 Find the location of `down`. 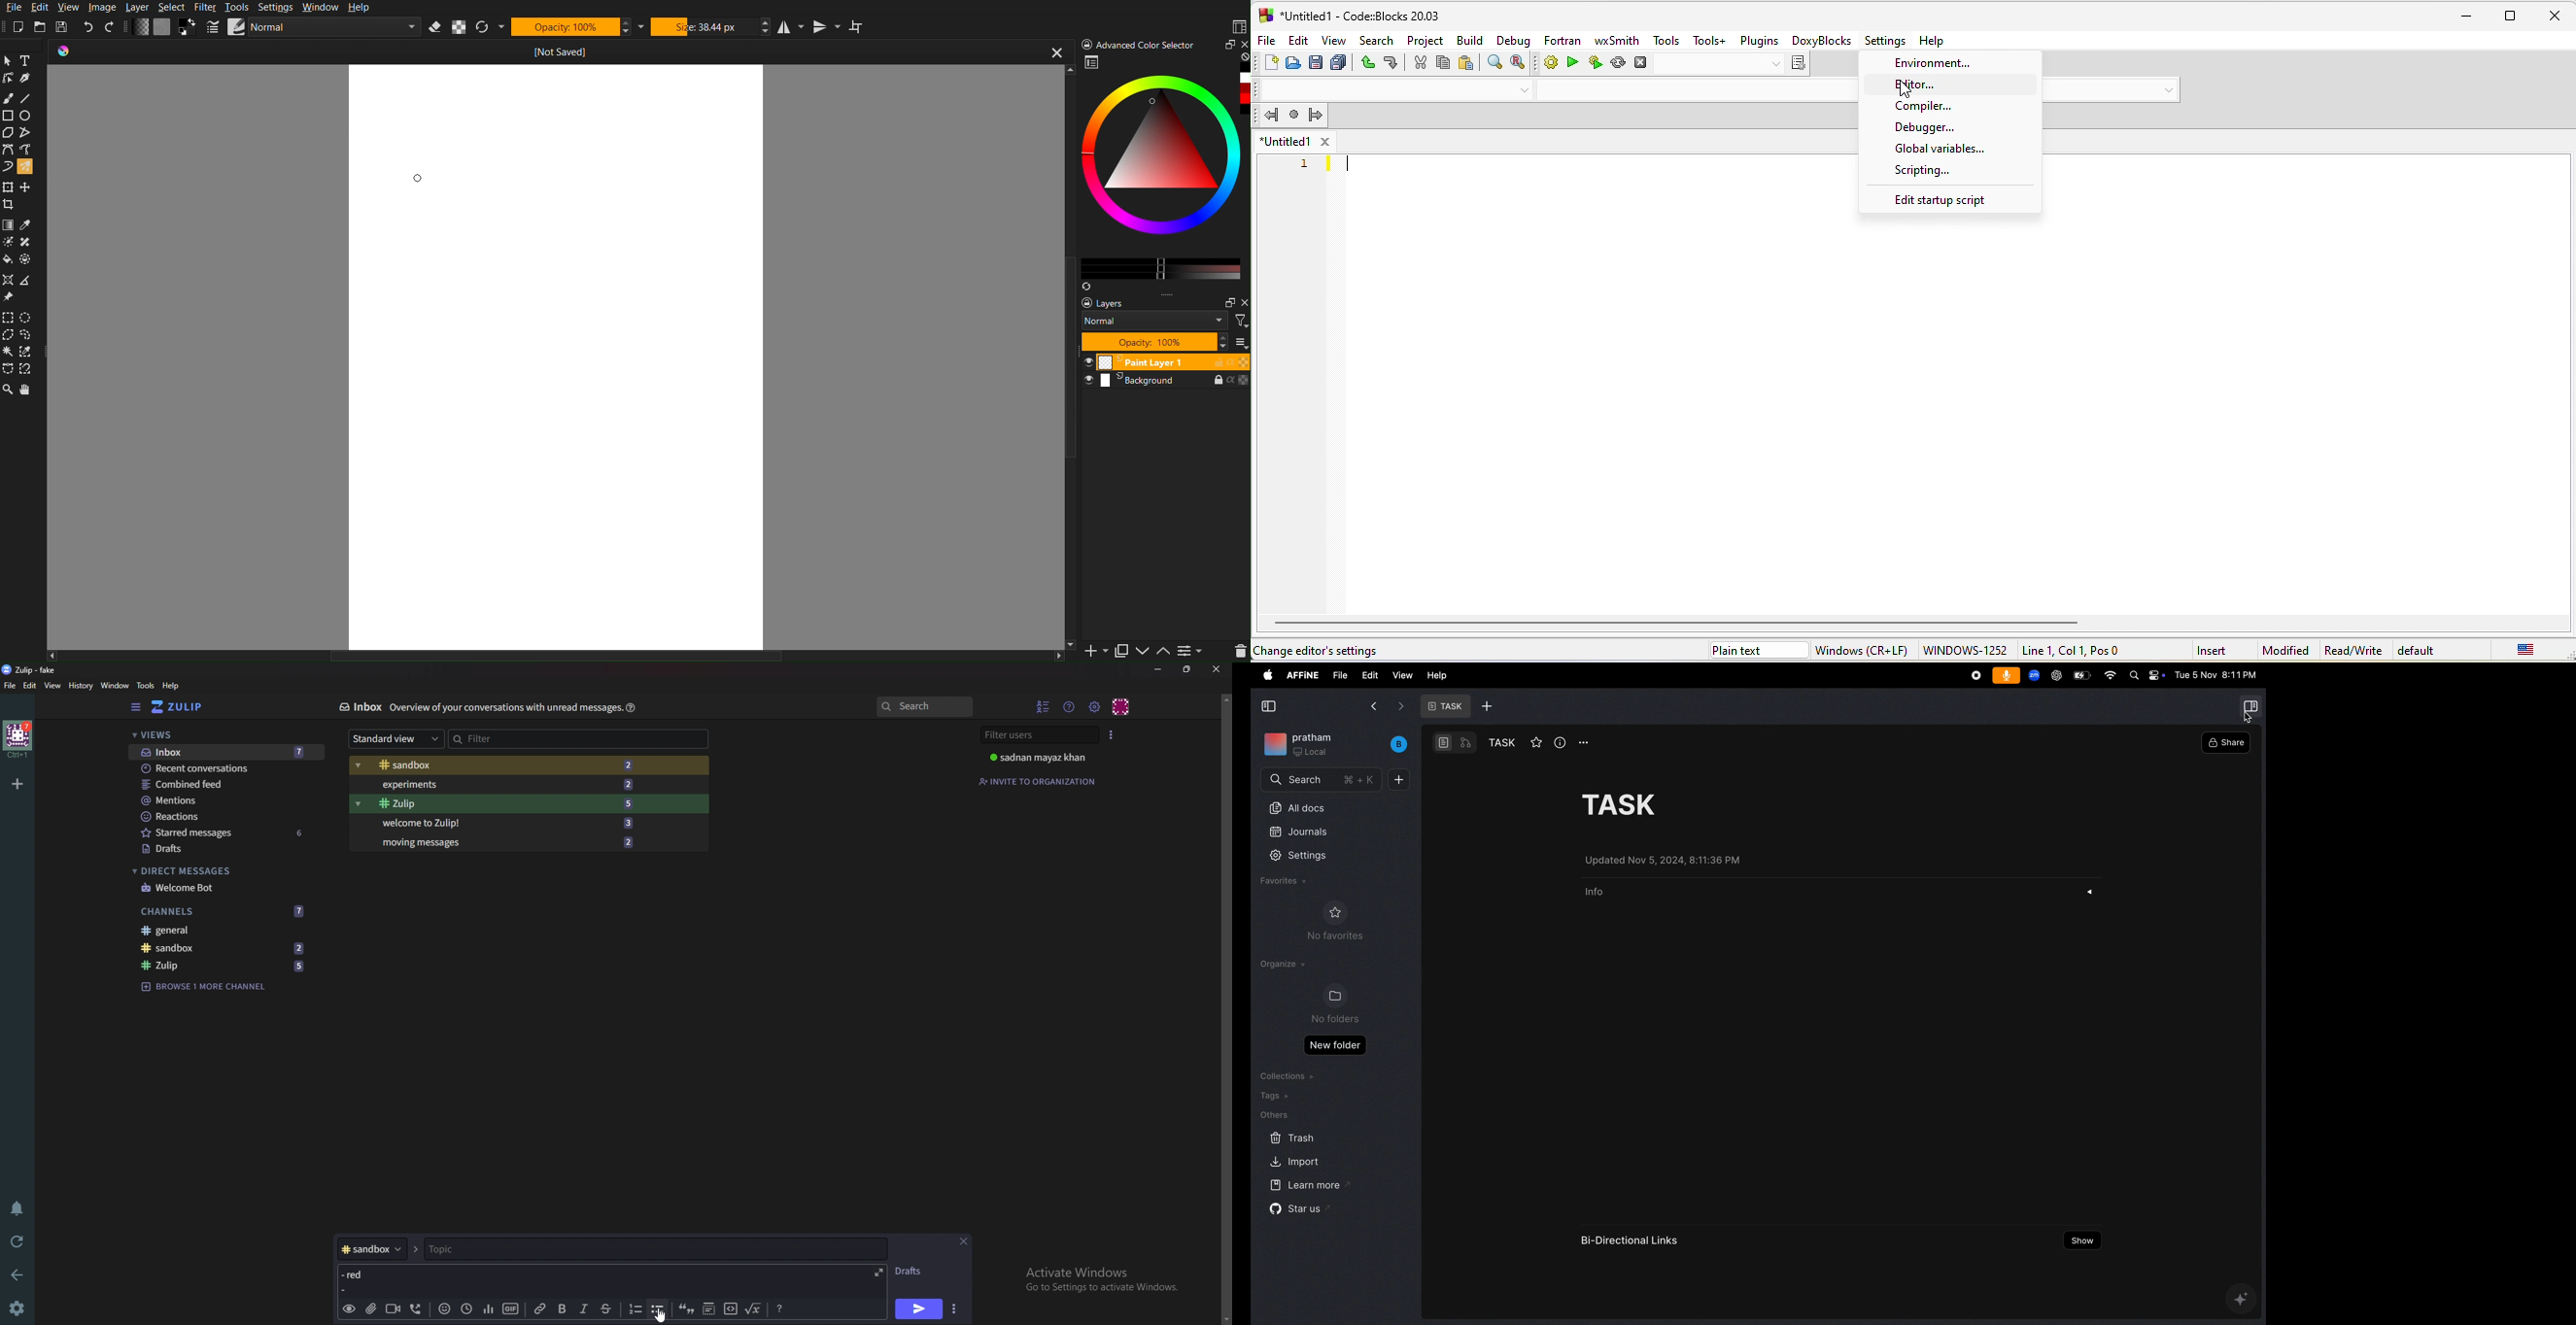

down is located at coordinates (1142, 652).